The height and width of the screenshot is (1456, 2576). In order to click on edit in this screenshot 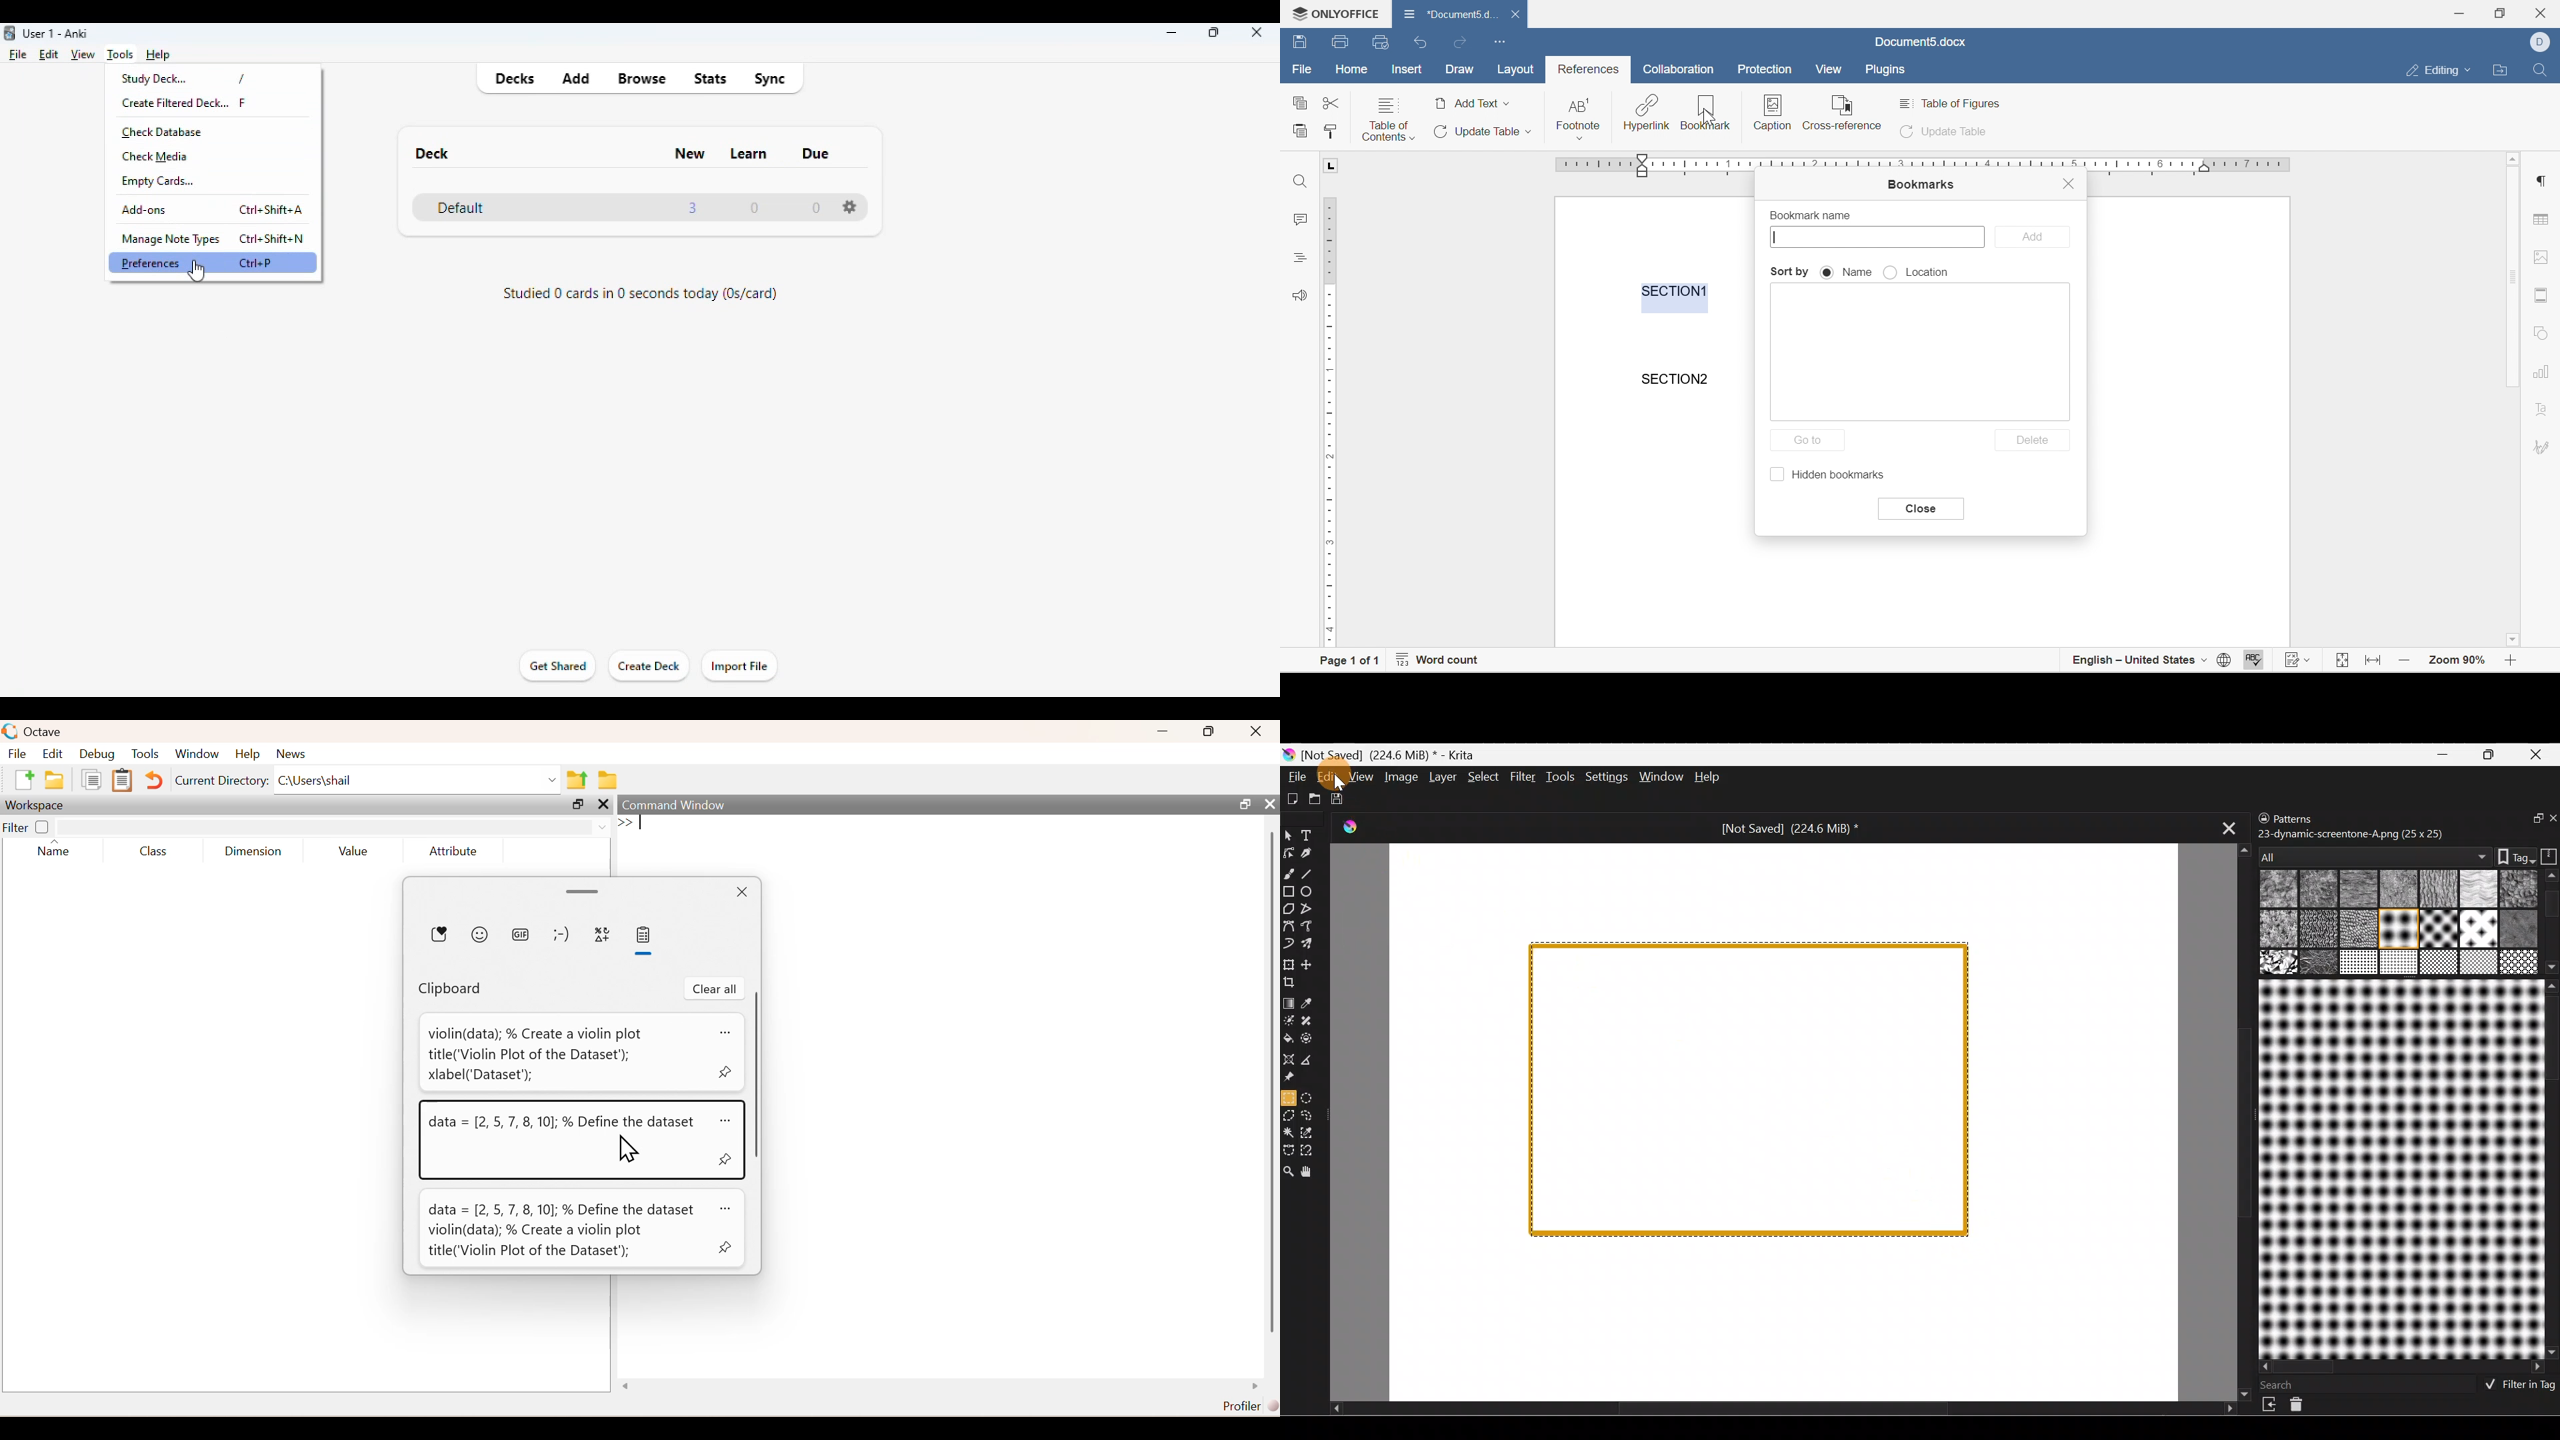, I will do `click(49, 54)`.